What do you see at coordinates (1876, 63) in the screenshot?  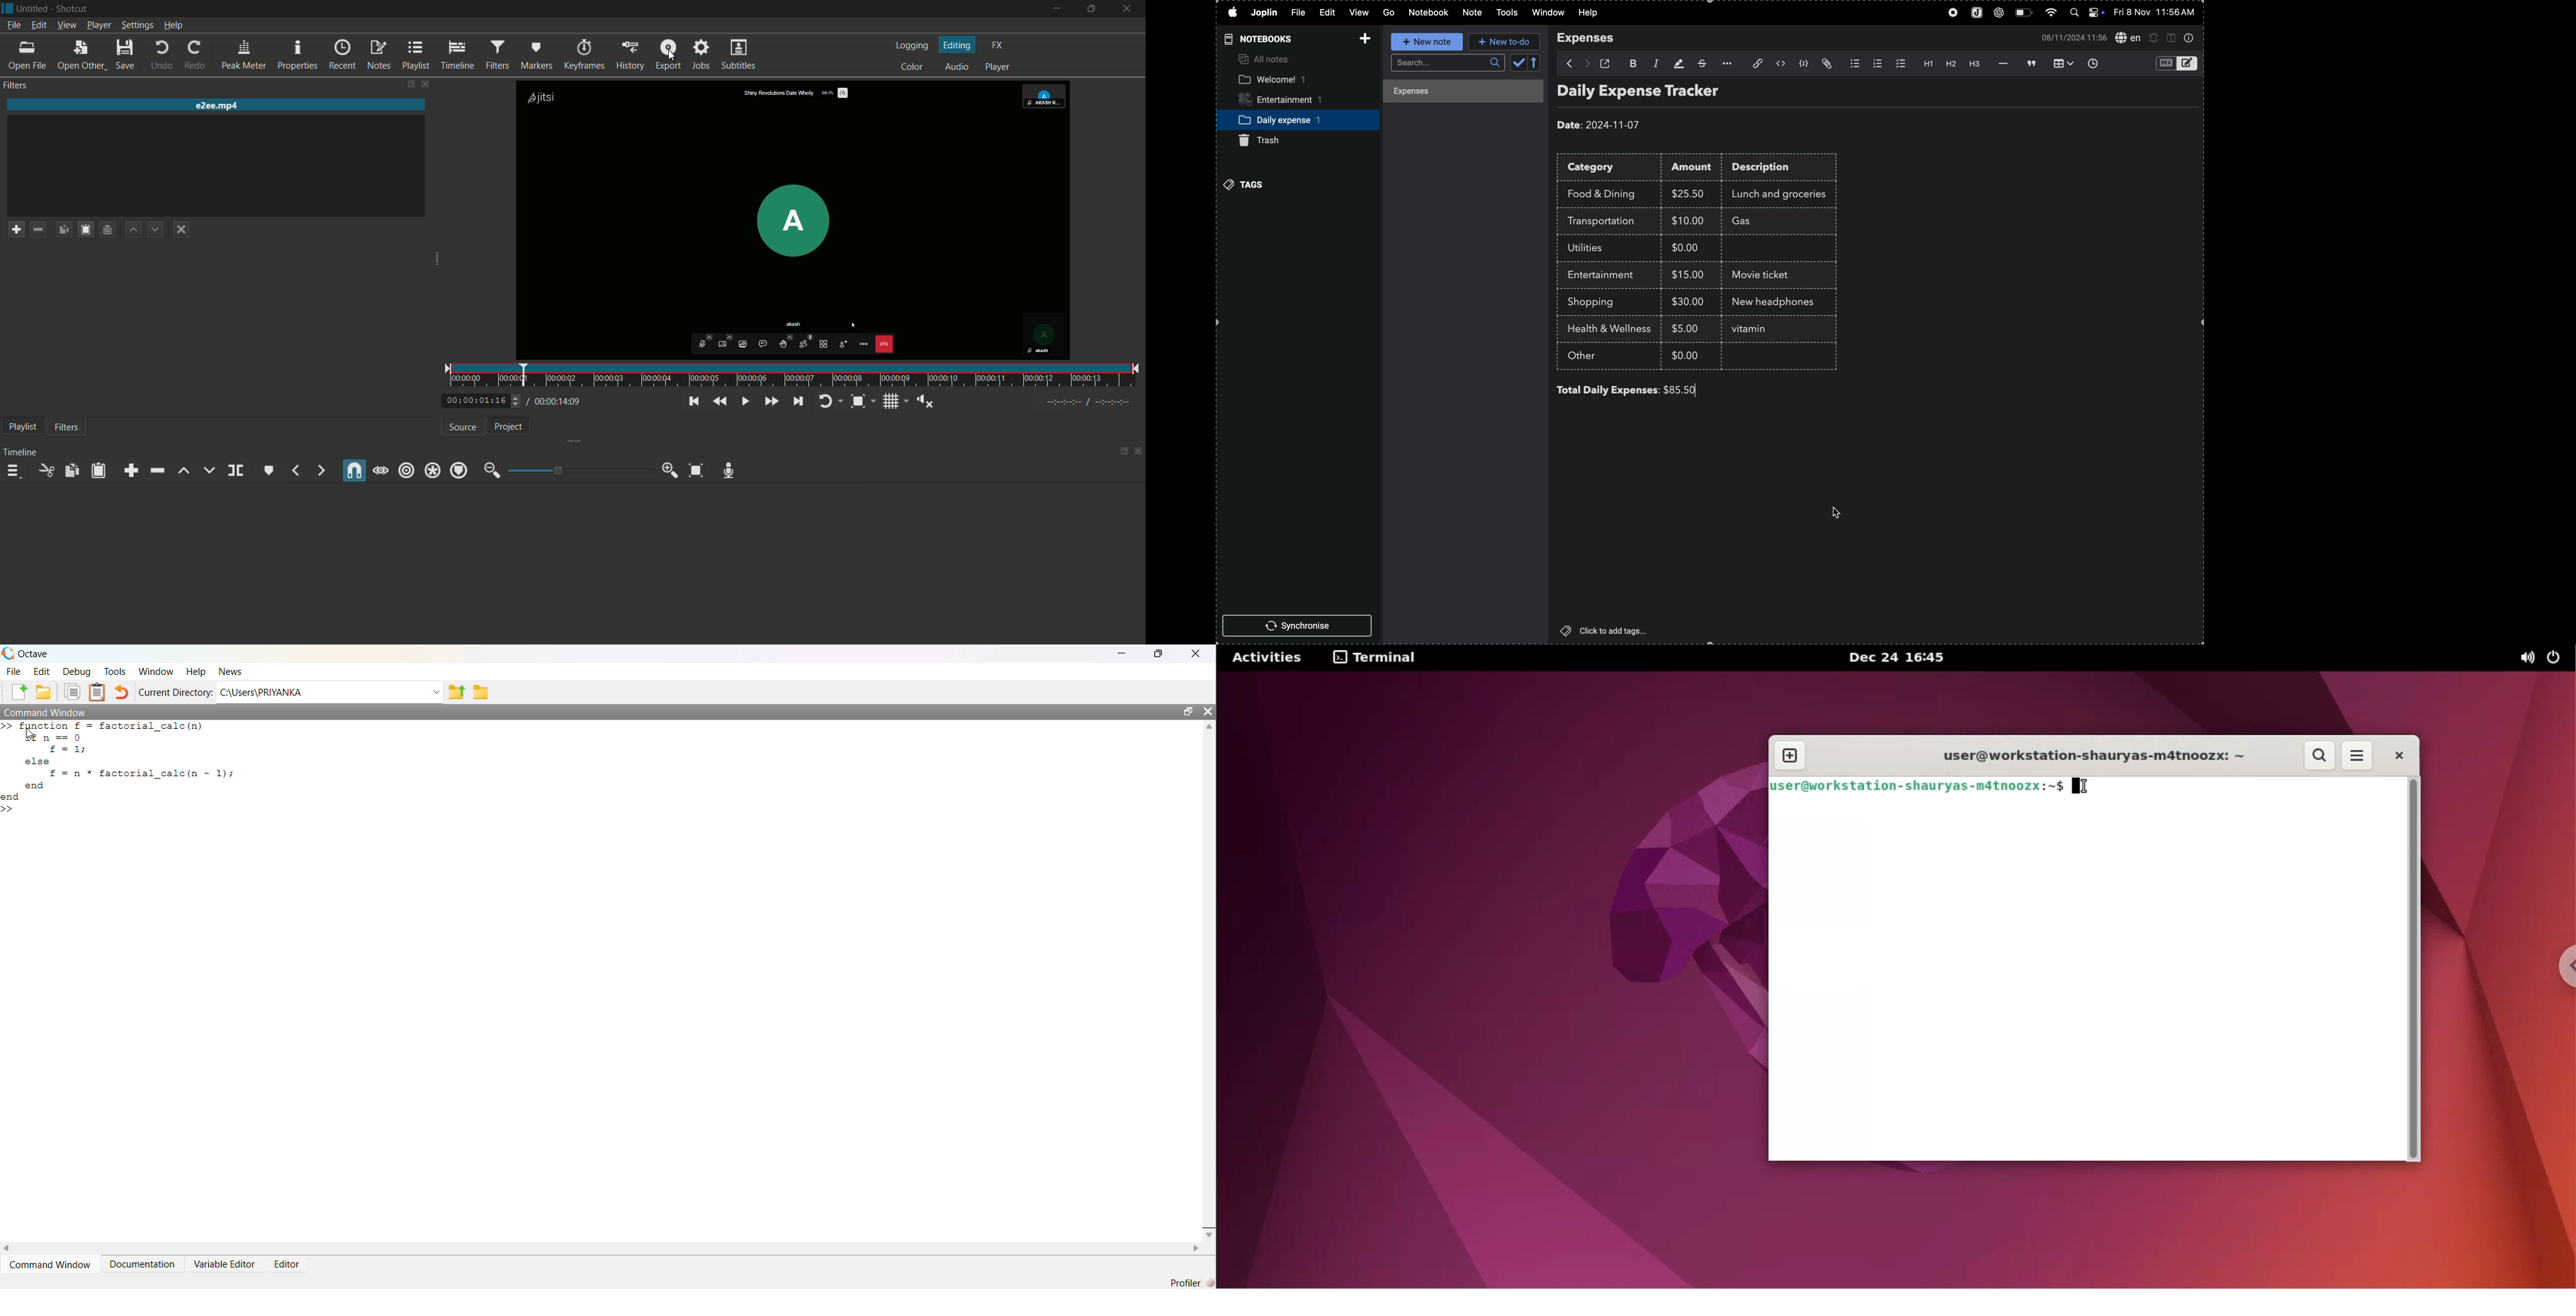 I see `numberlist` at bounding box center [1876, 63].